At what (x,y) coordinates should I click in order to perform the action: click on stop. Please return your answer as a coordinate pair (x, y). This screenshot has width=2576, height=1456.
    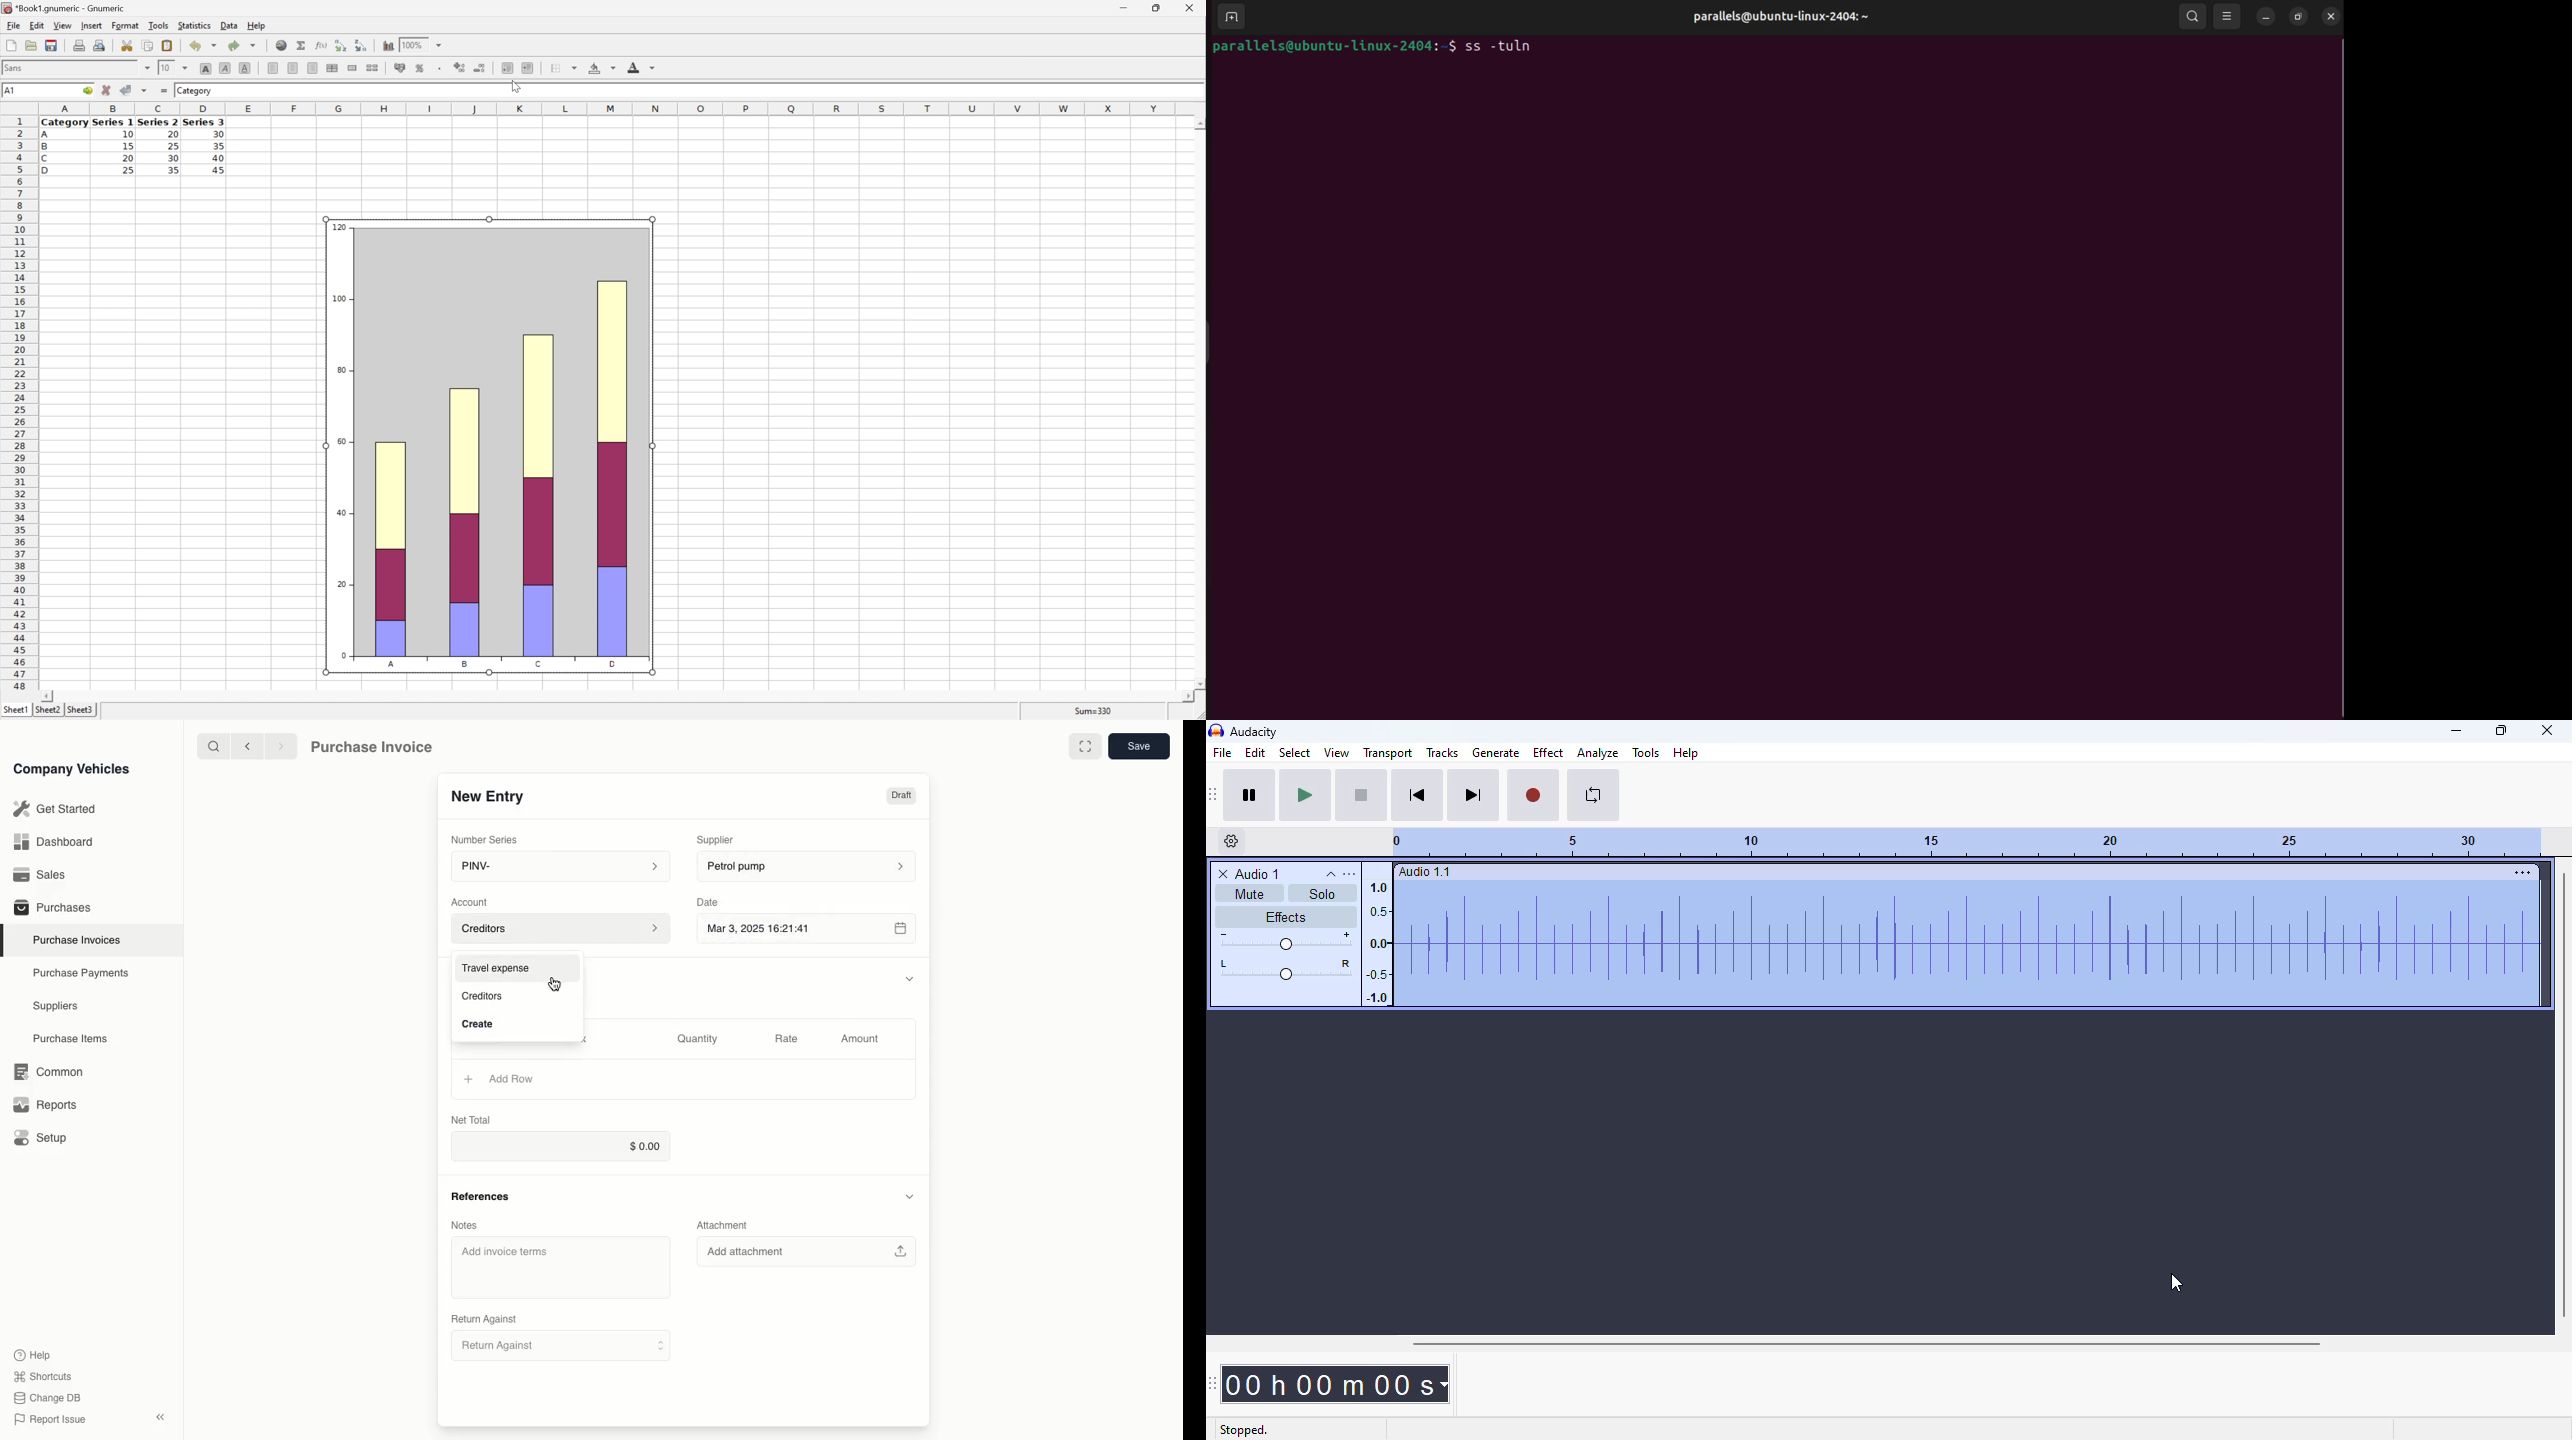
    Looking at the image, I should click on (1361, 795).